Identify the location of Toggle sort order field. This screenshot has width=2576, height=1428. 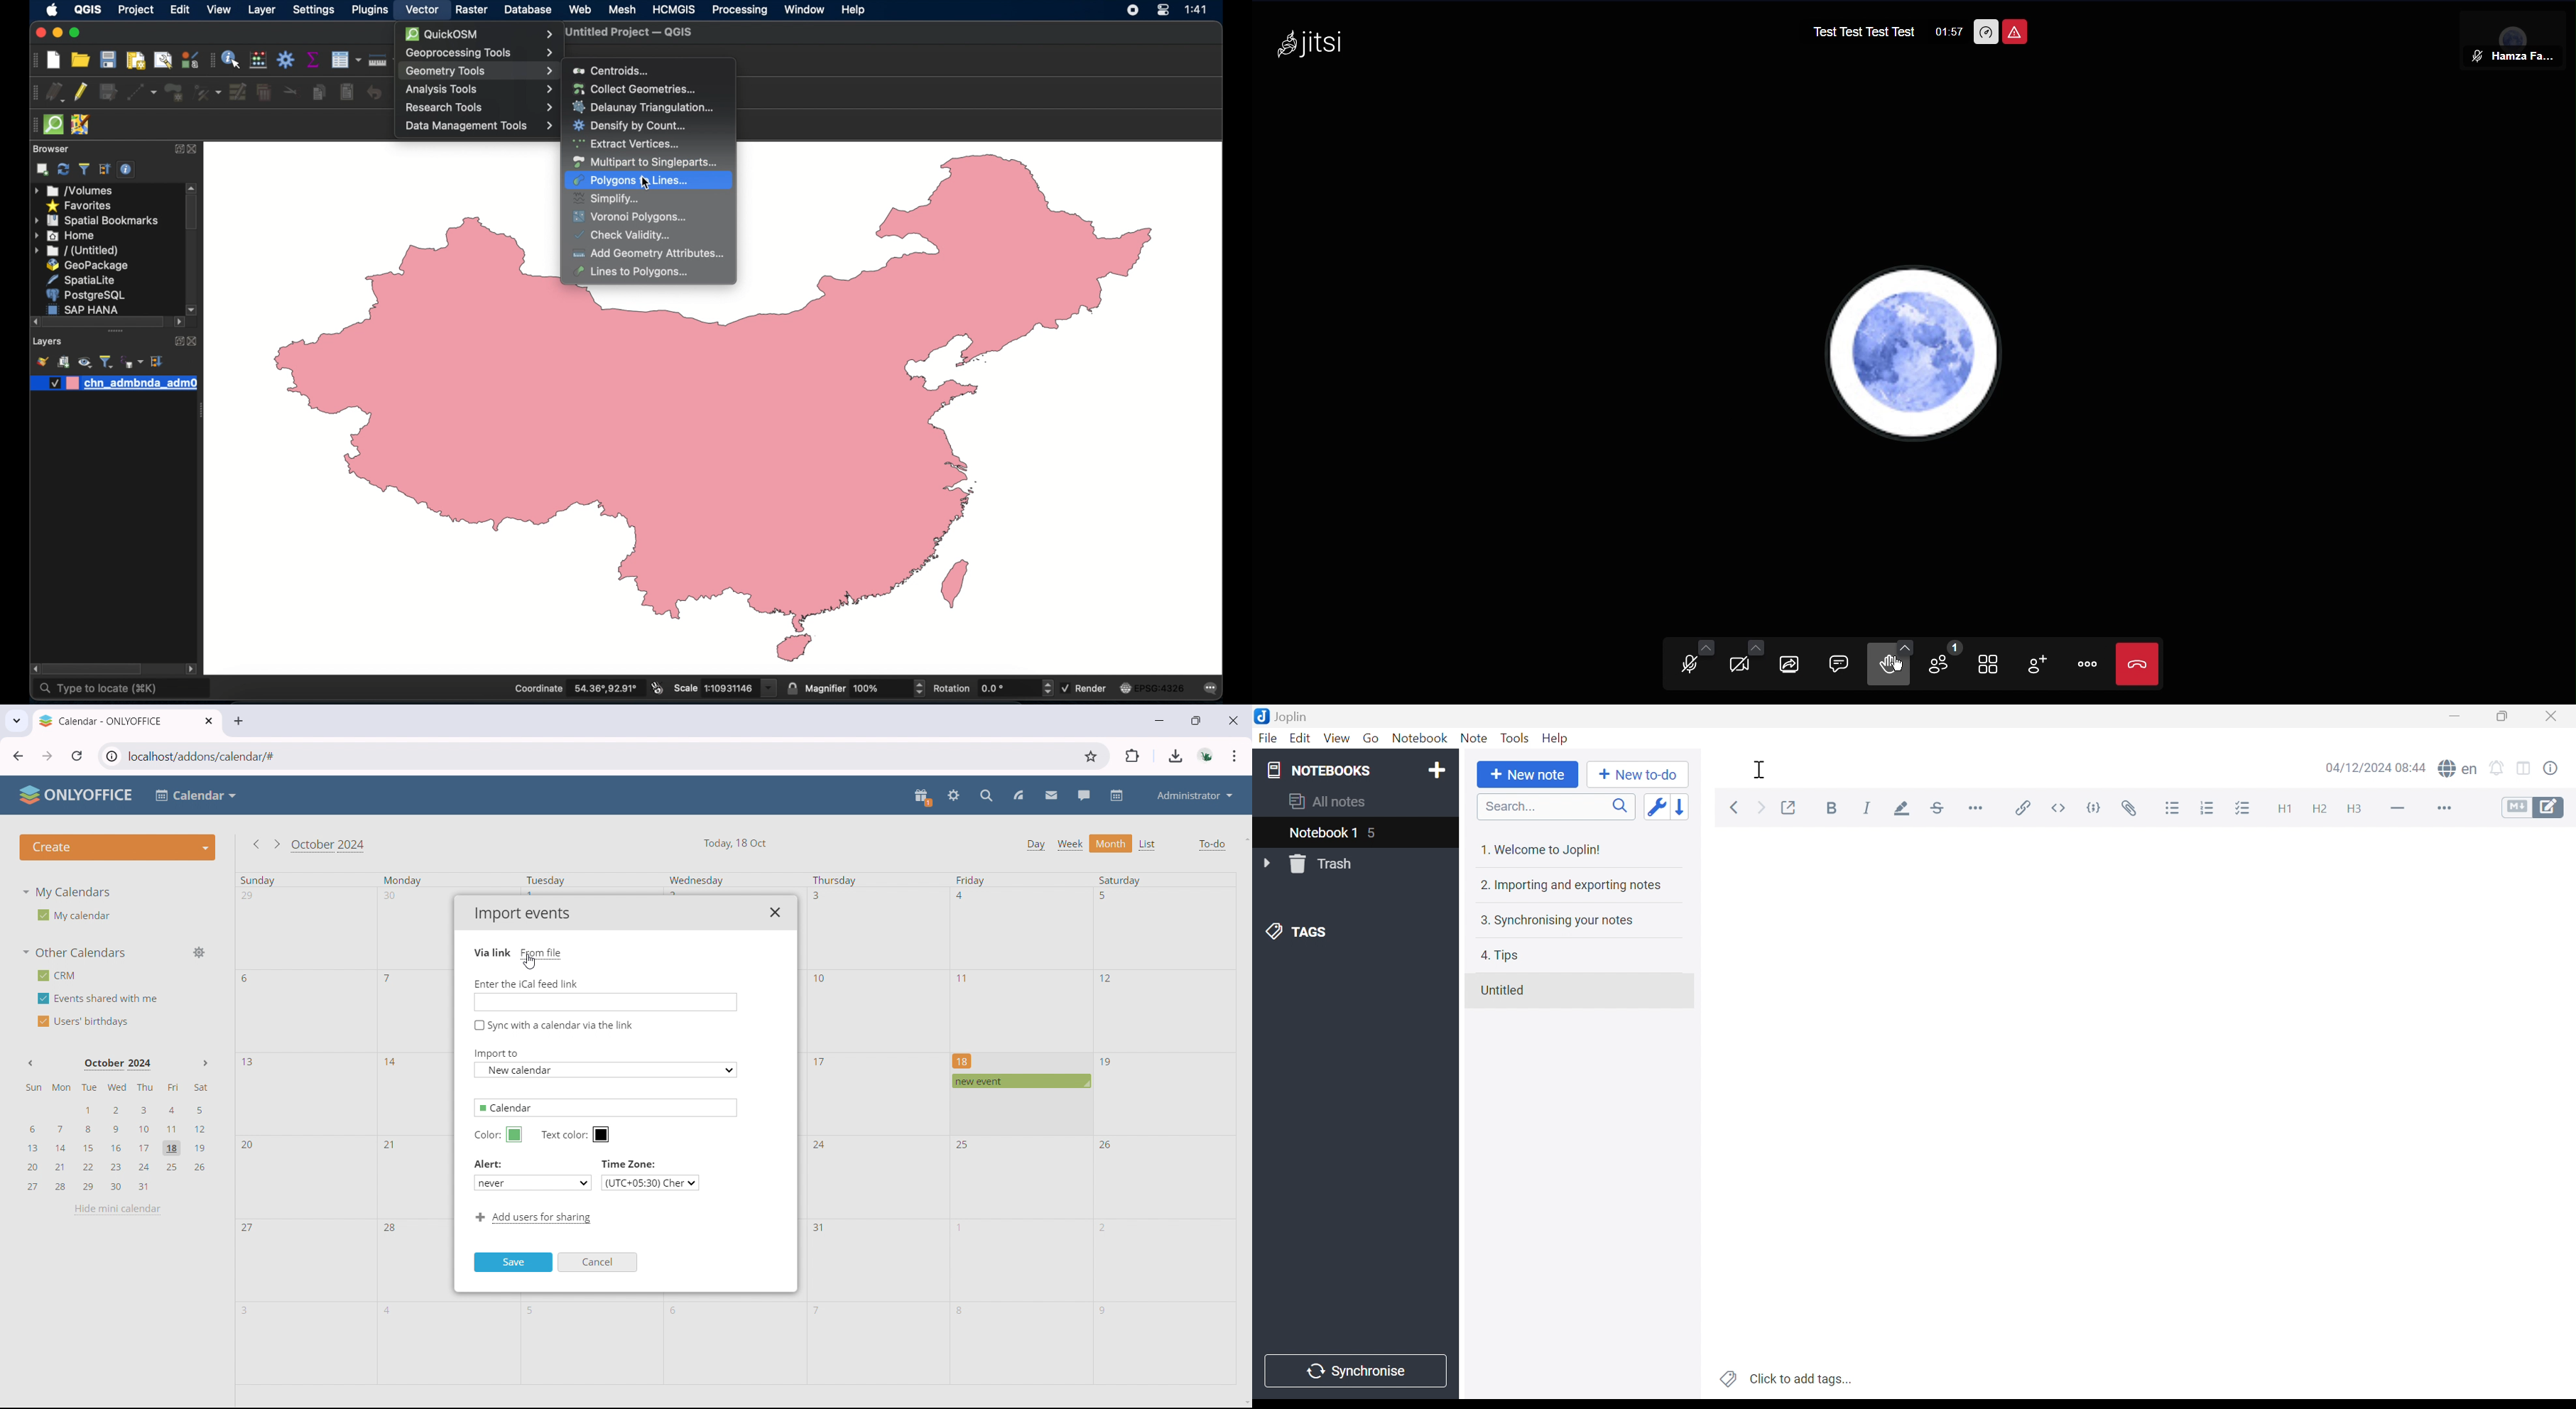
(1655, 807).